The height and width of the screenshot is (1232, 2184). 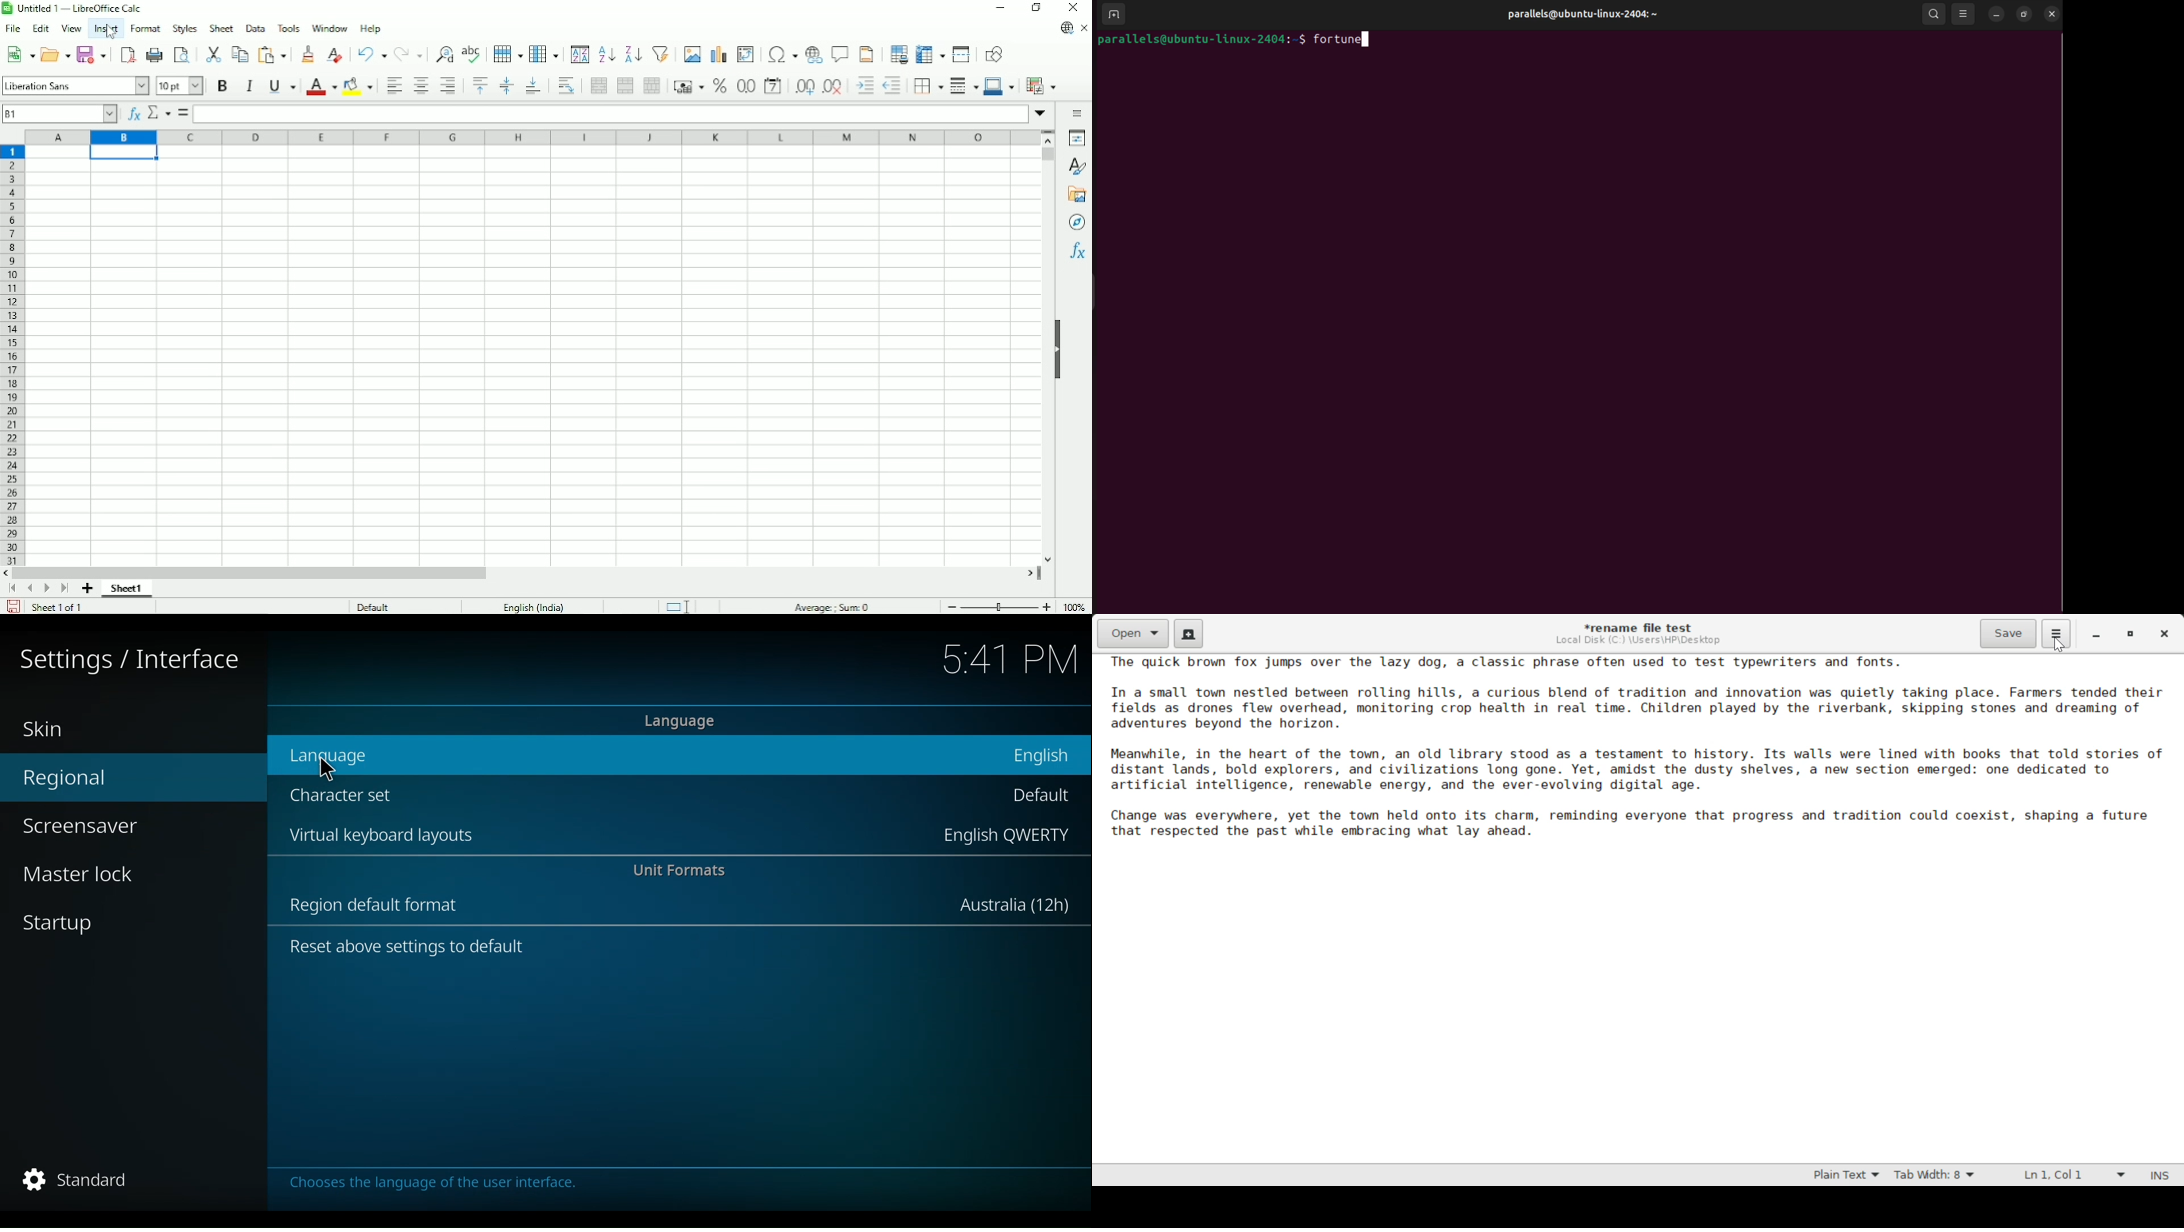 I want to click on Cell number, so click(x=61, y=114).